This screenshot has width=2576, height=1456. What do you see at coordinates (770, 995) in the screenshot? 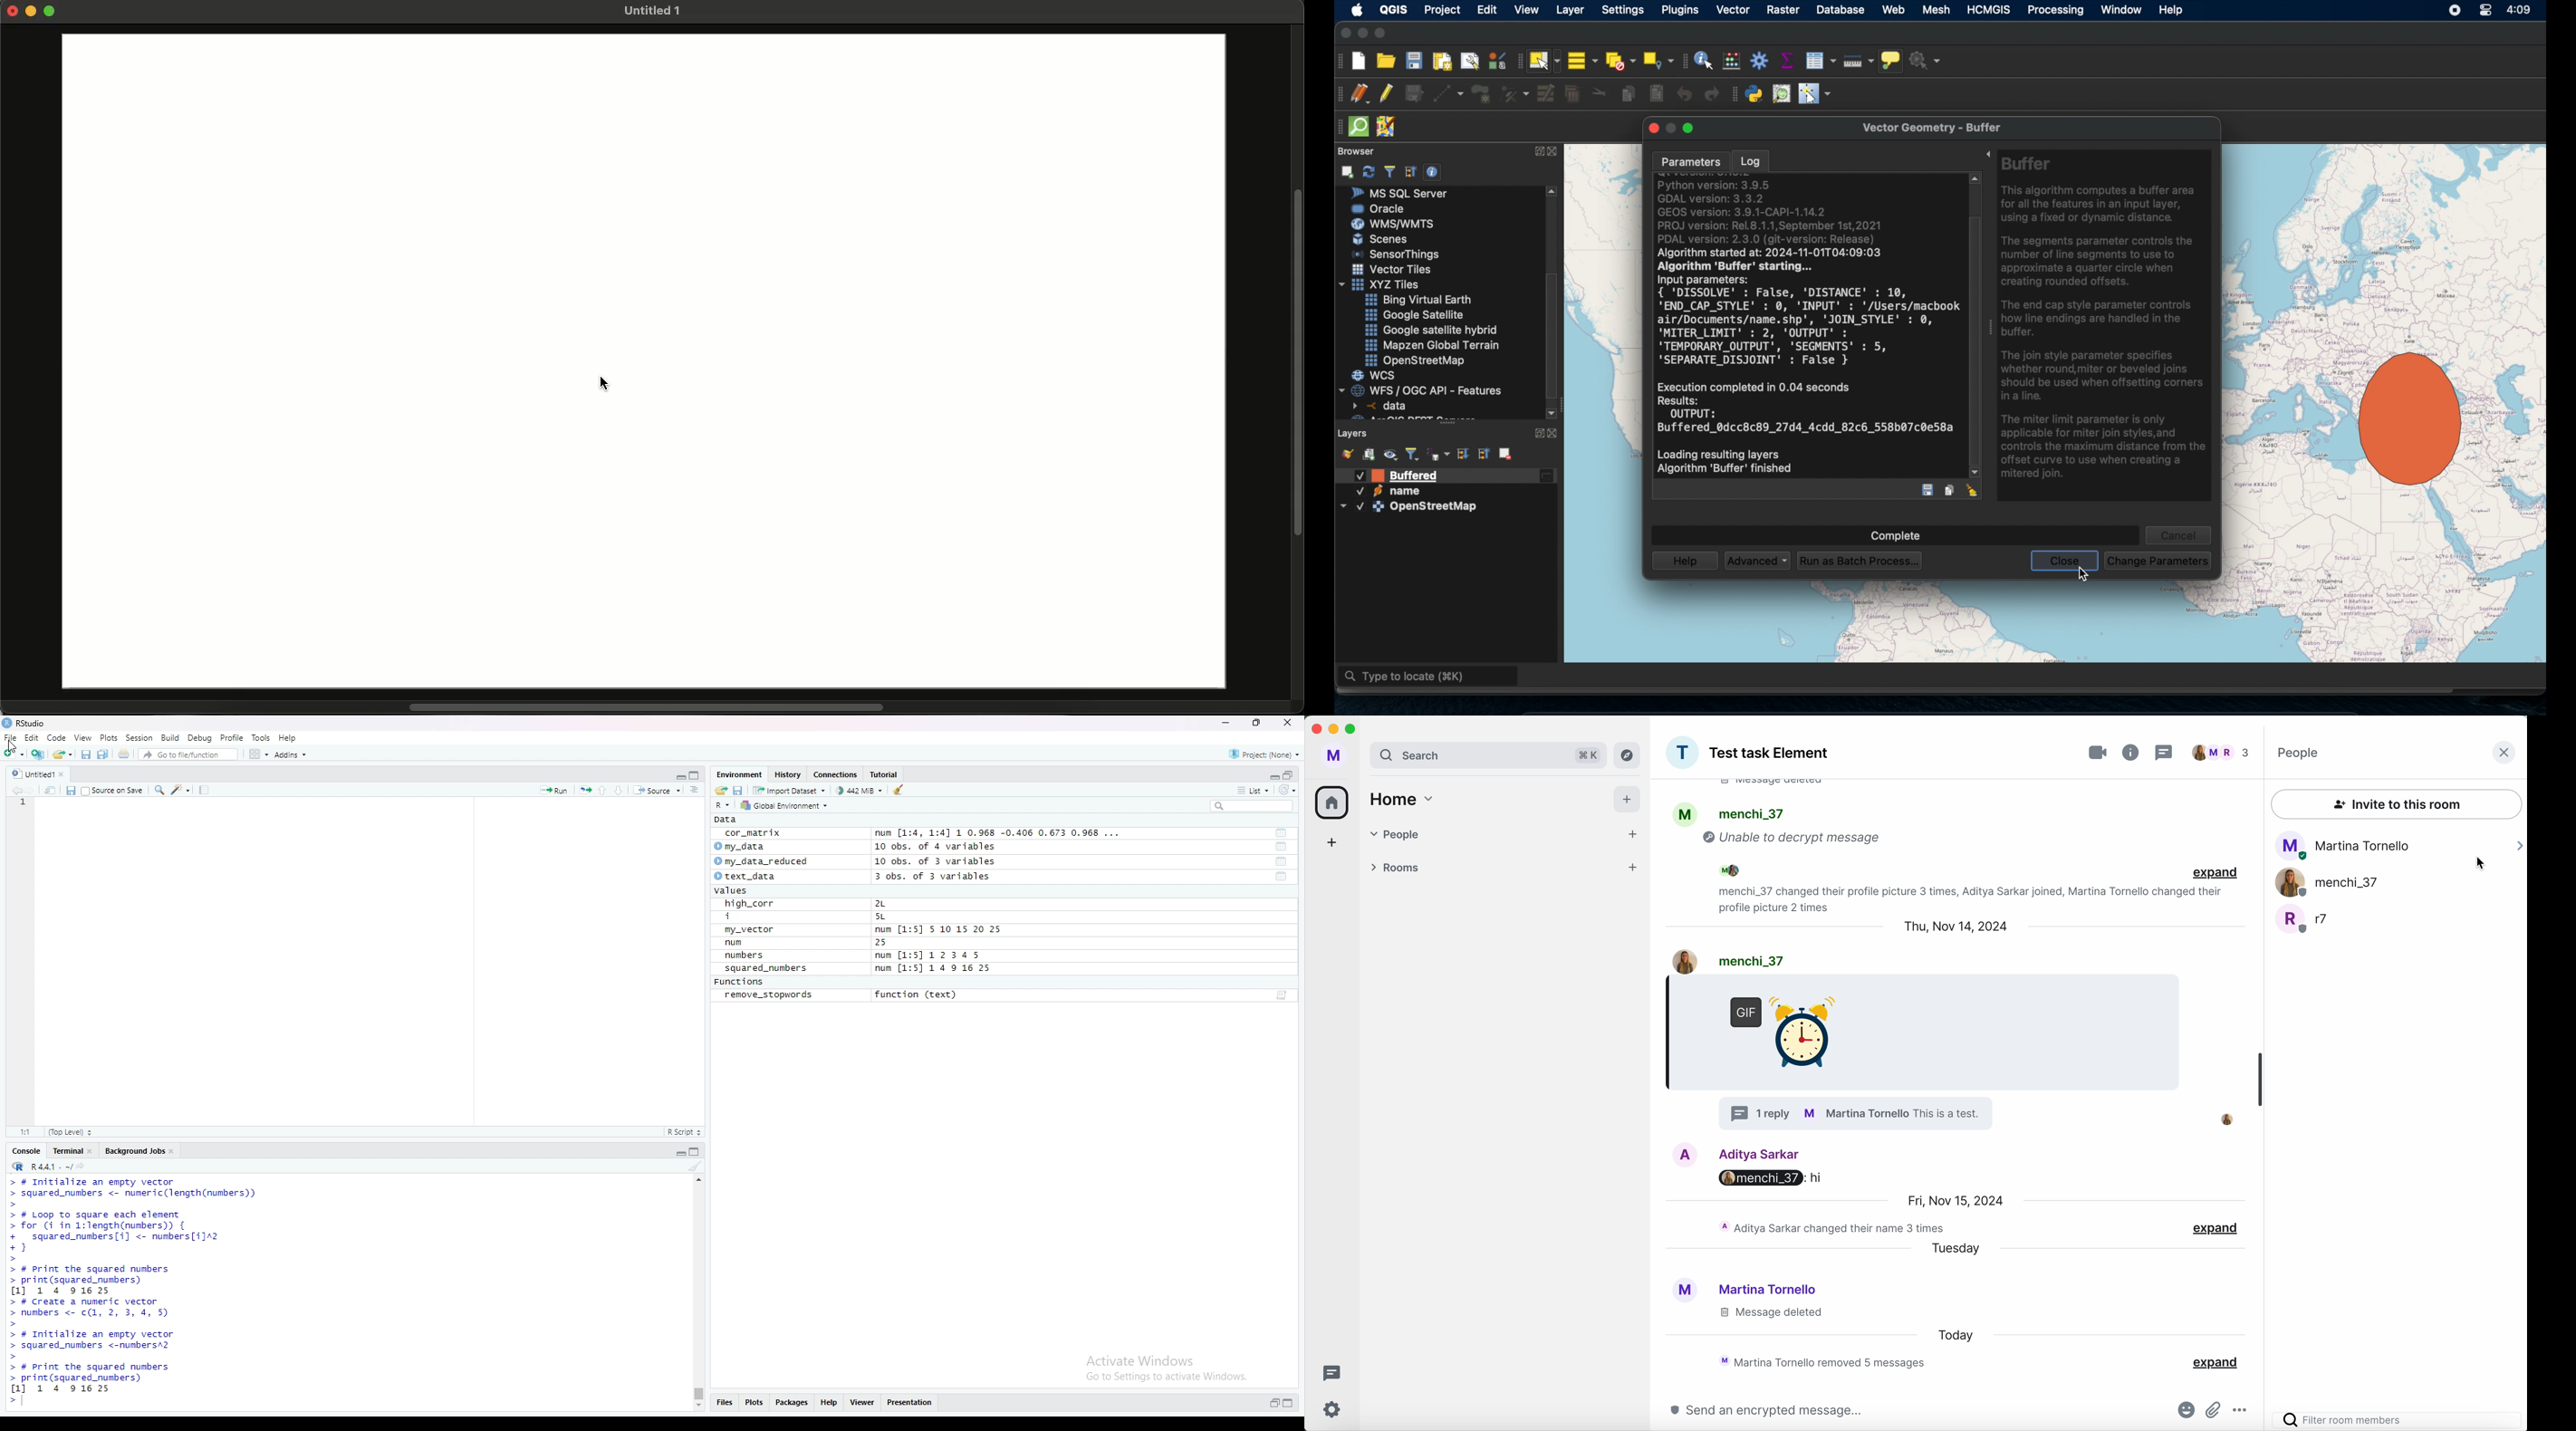
I see `remove_stopwords` at bounding box center [770, 995].